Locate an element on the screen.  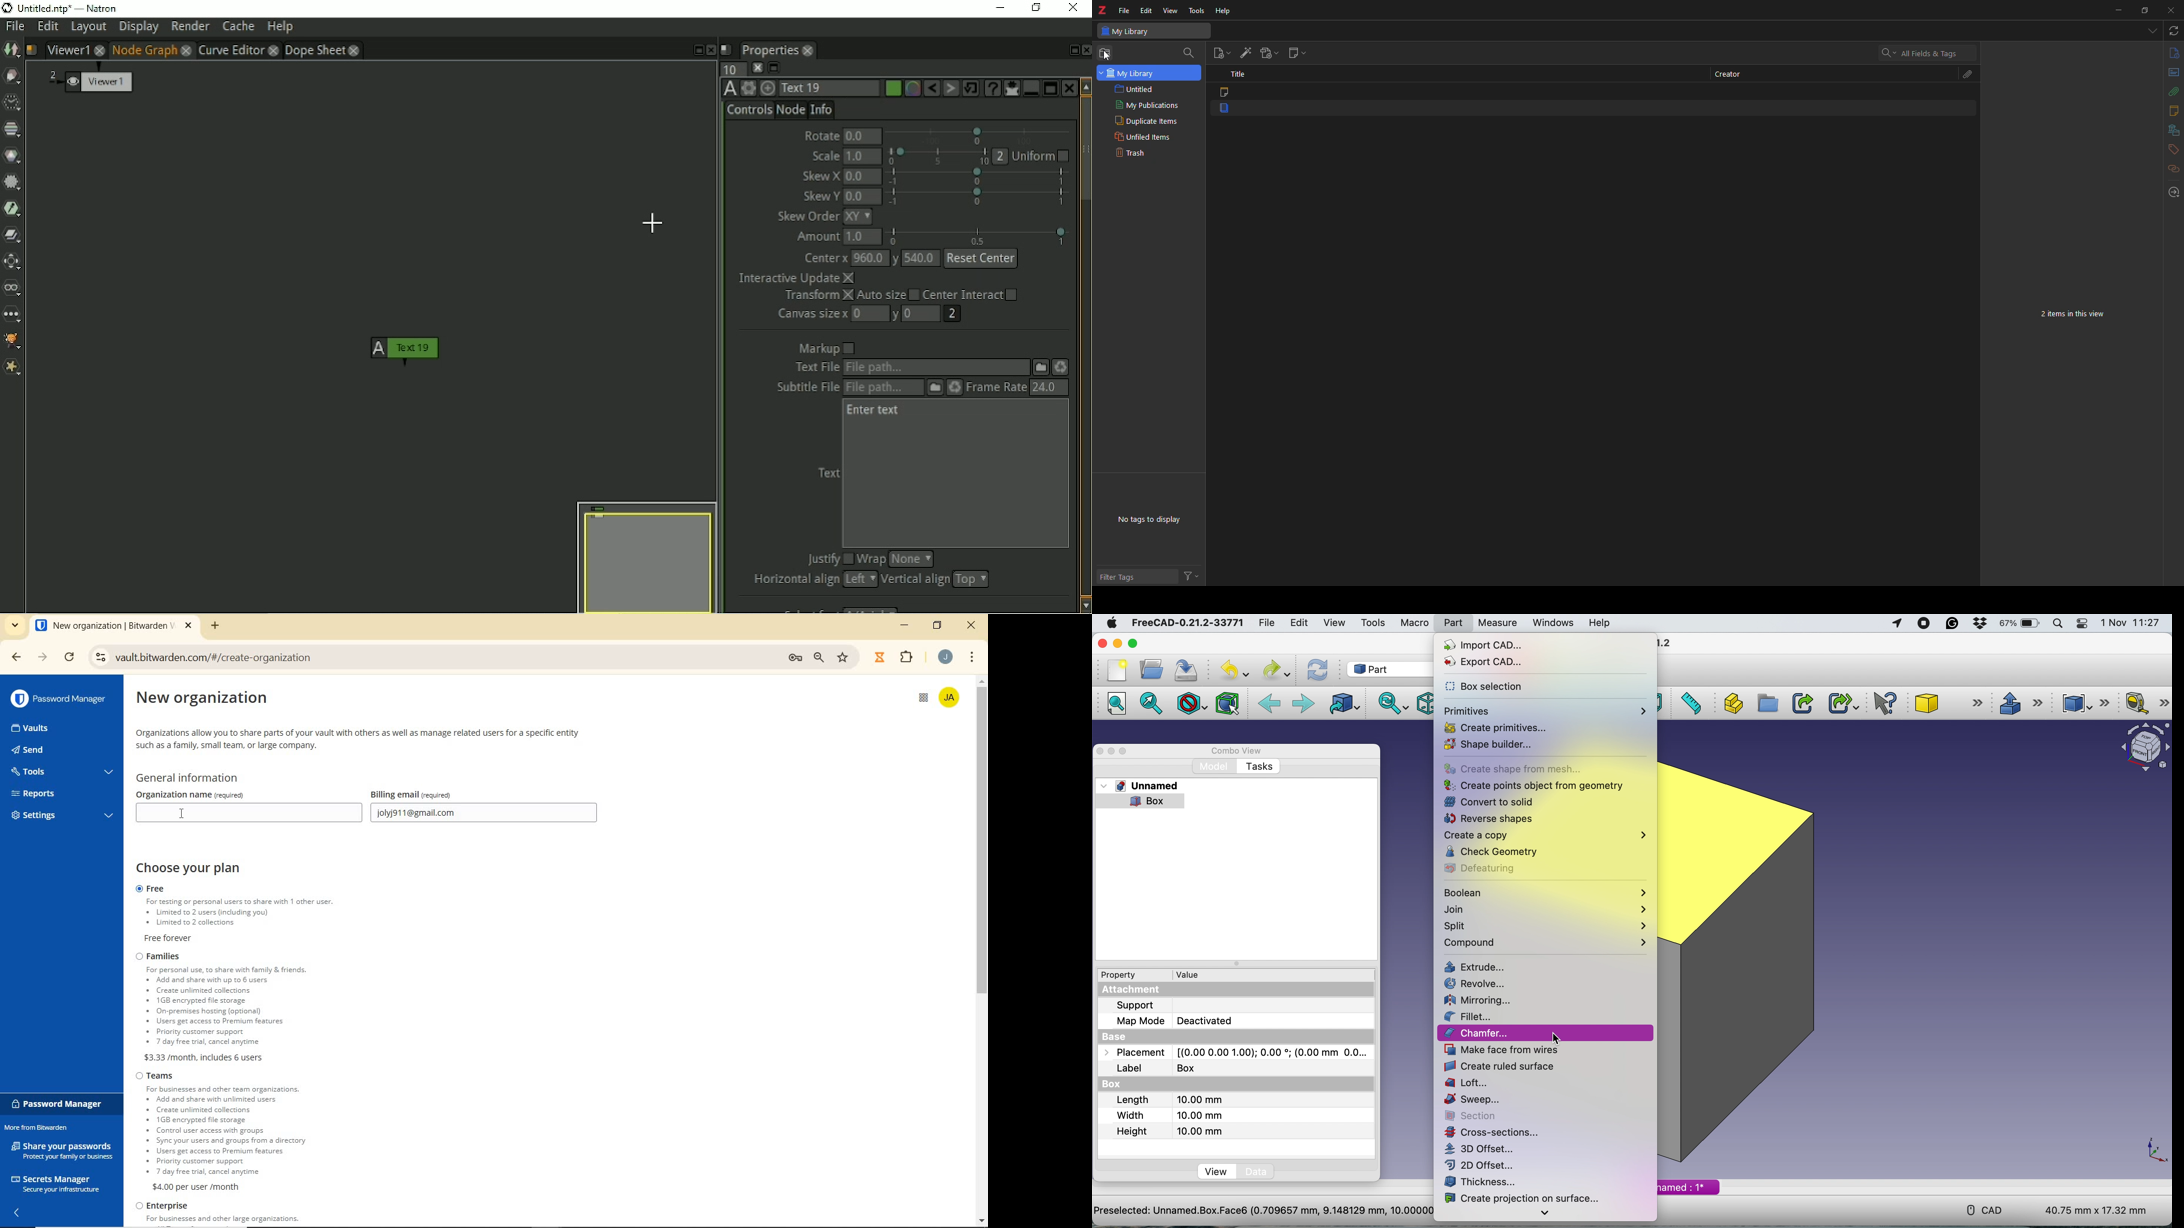
my library is located at coordinates (1128, 30).